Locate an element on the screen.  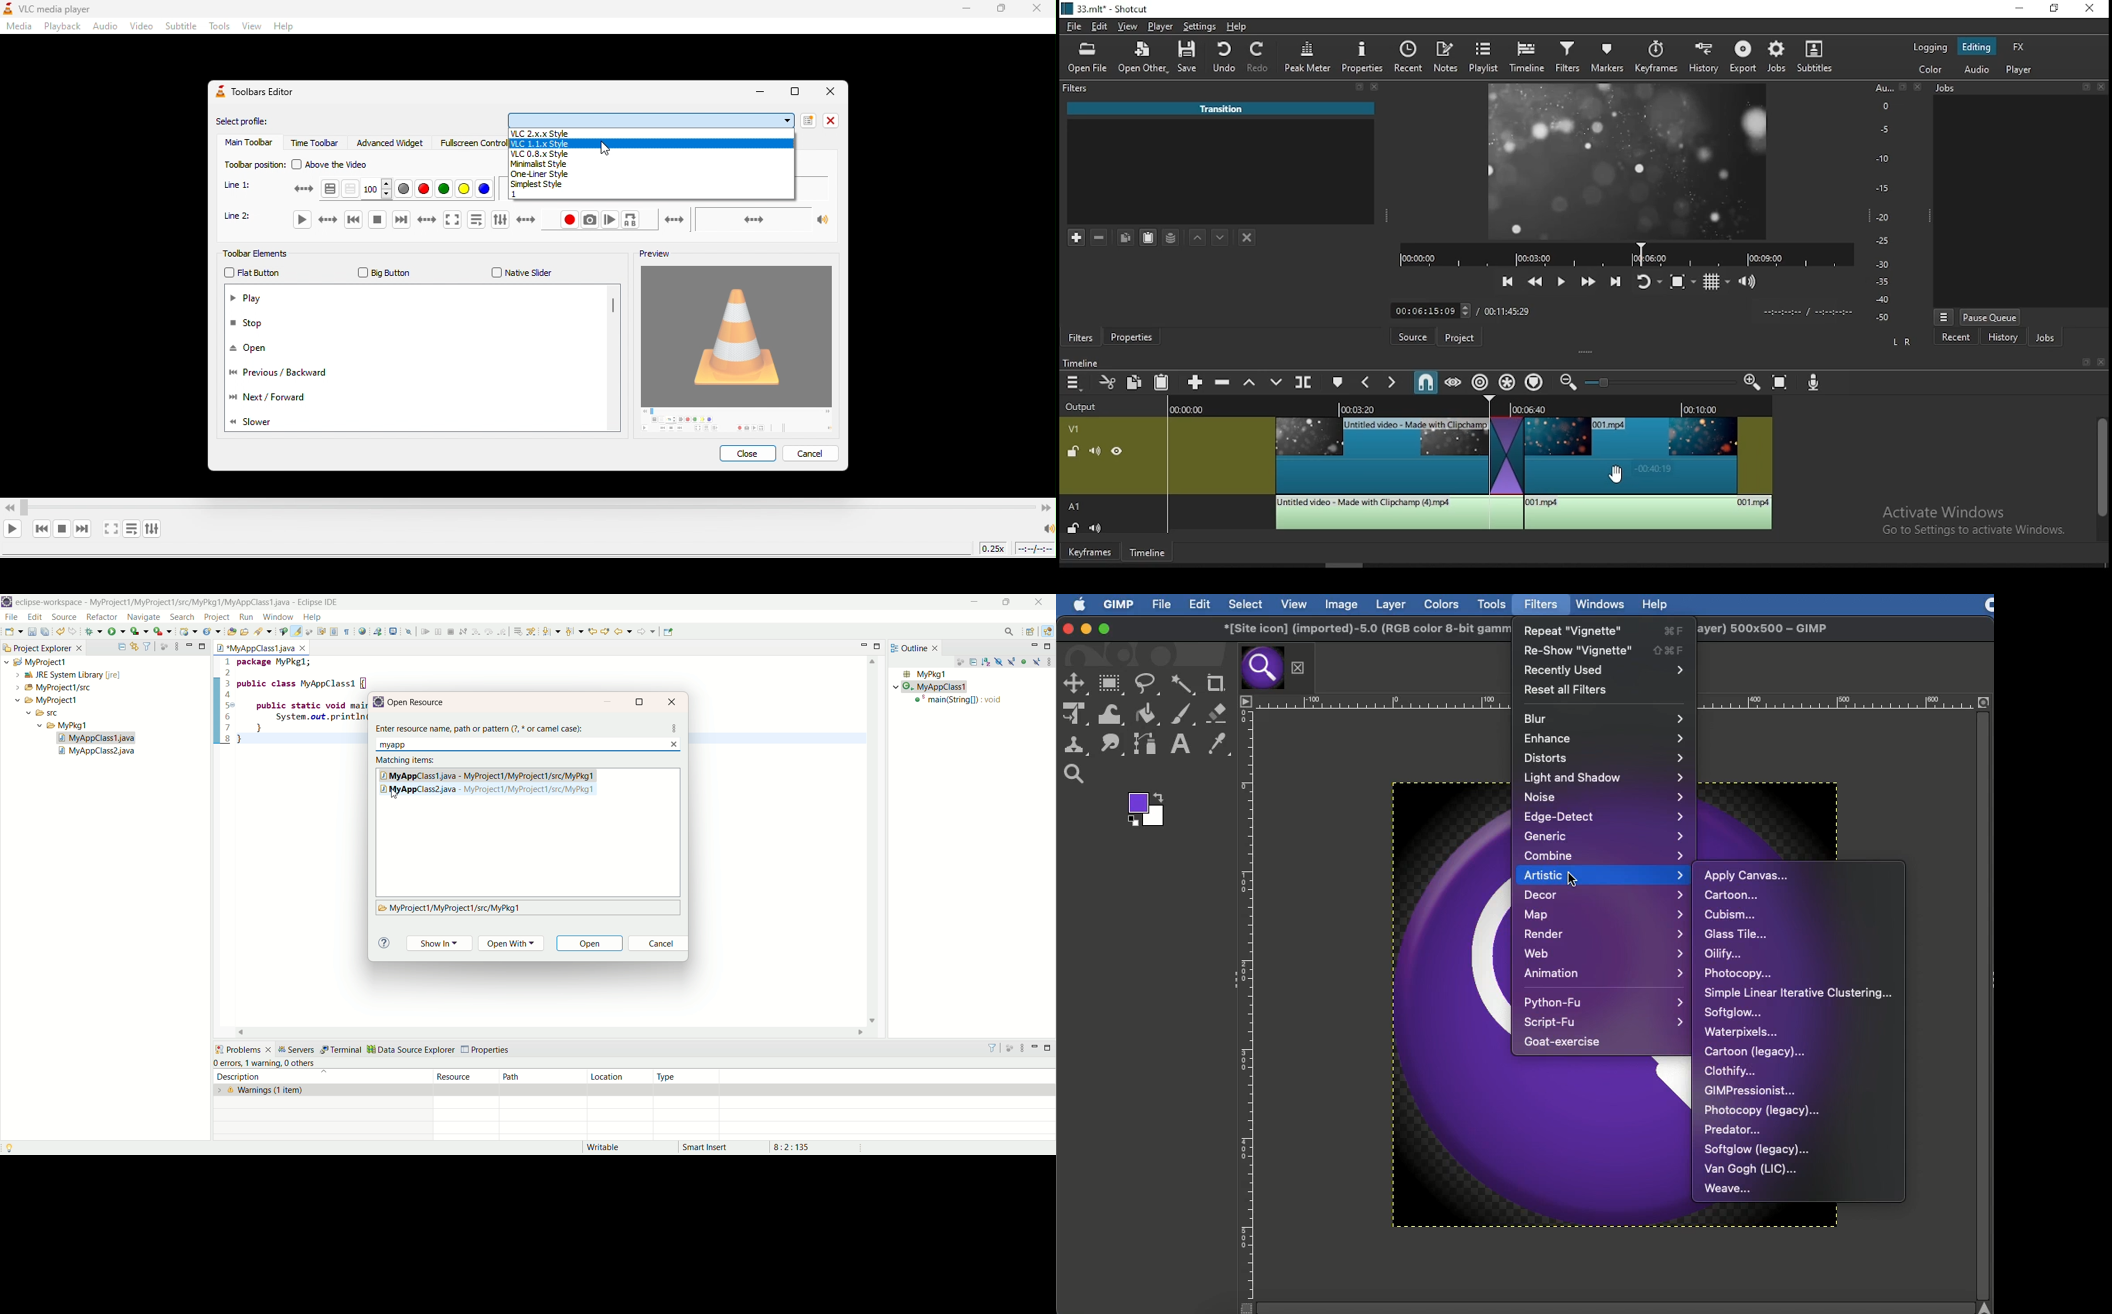
blue is located at coordinates (486, 188).